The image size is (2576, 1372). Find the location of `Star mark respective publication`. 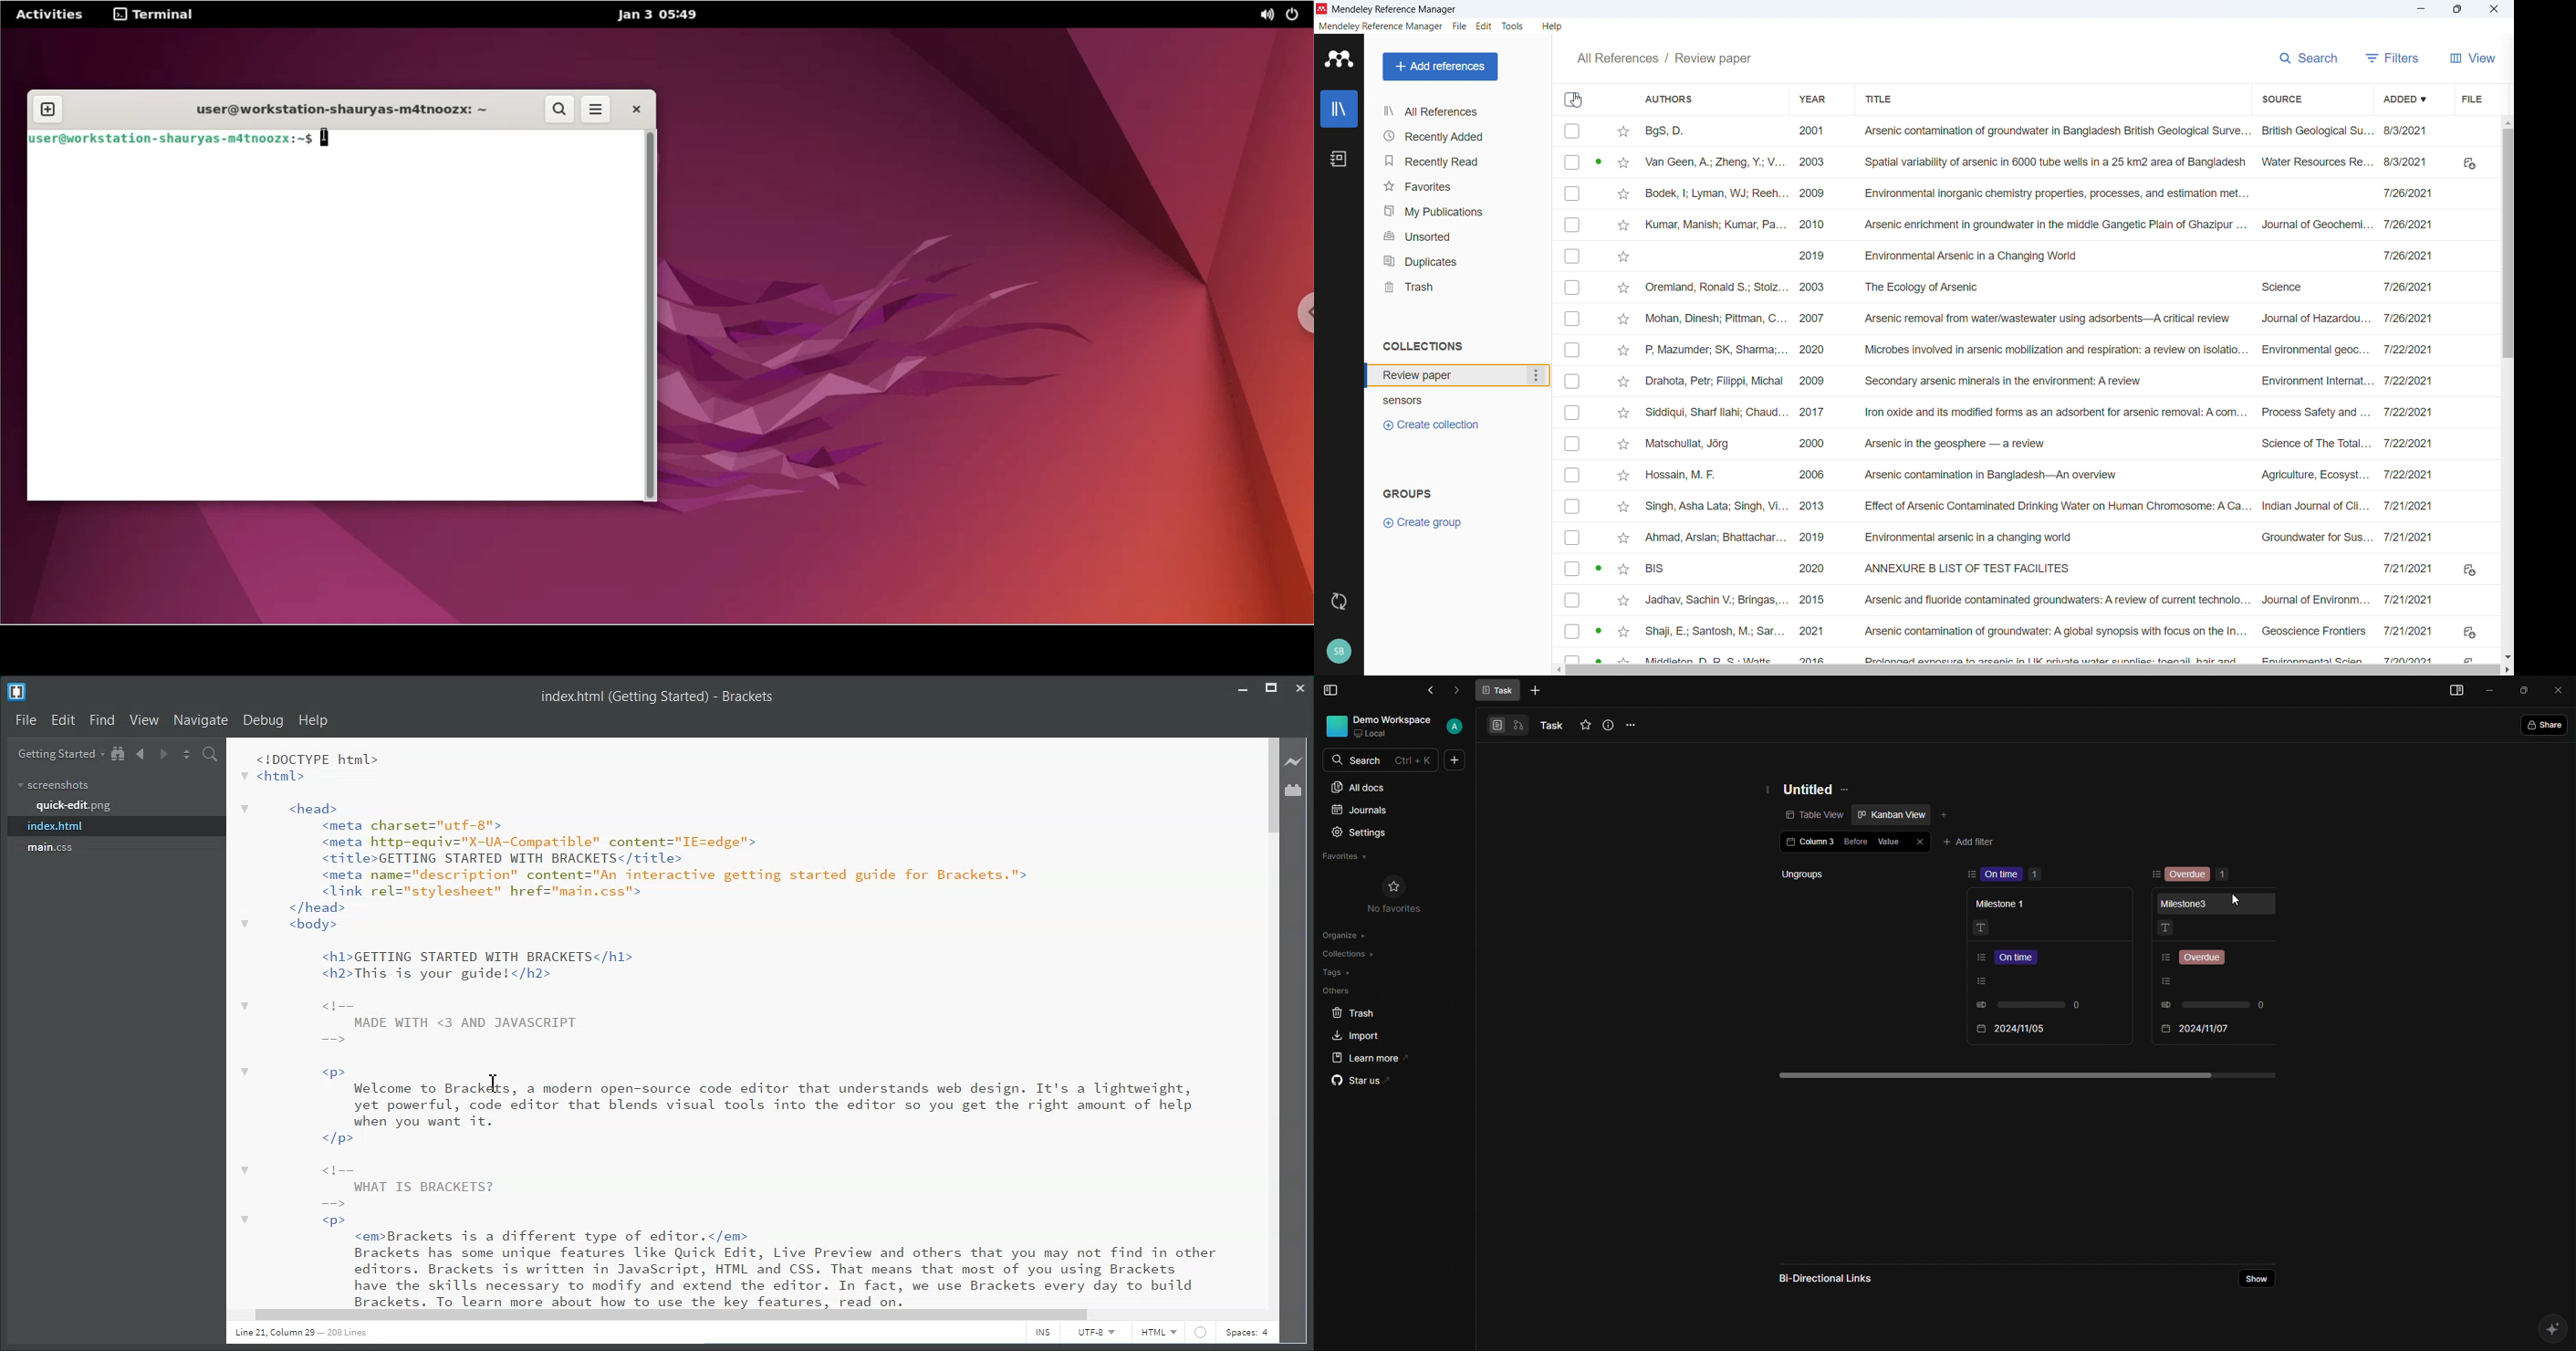

Star mark respective publication is located at coordinates (1623, 538).